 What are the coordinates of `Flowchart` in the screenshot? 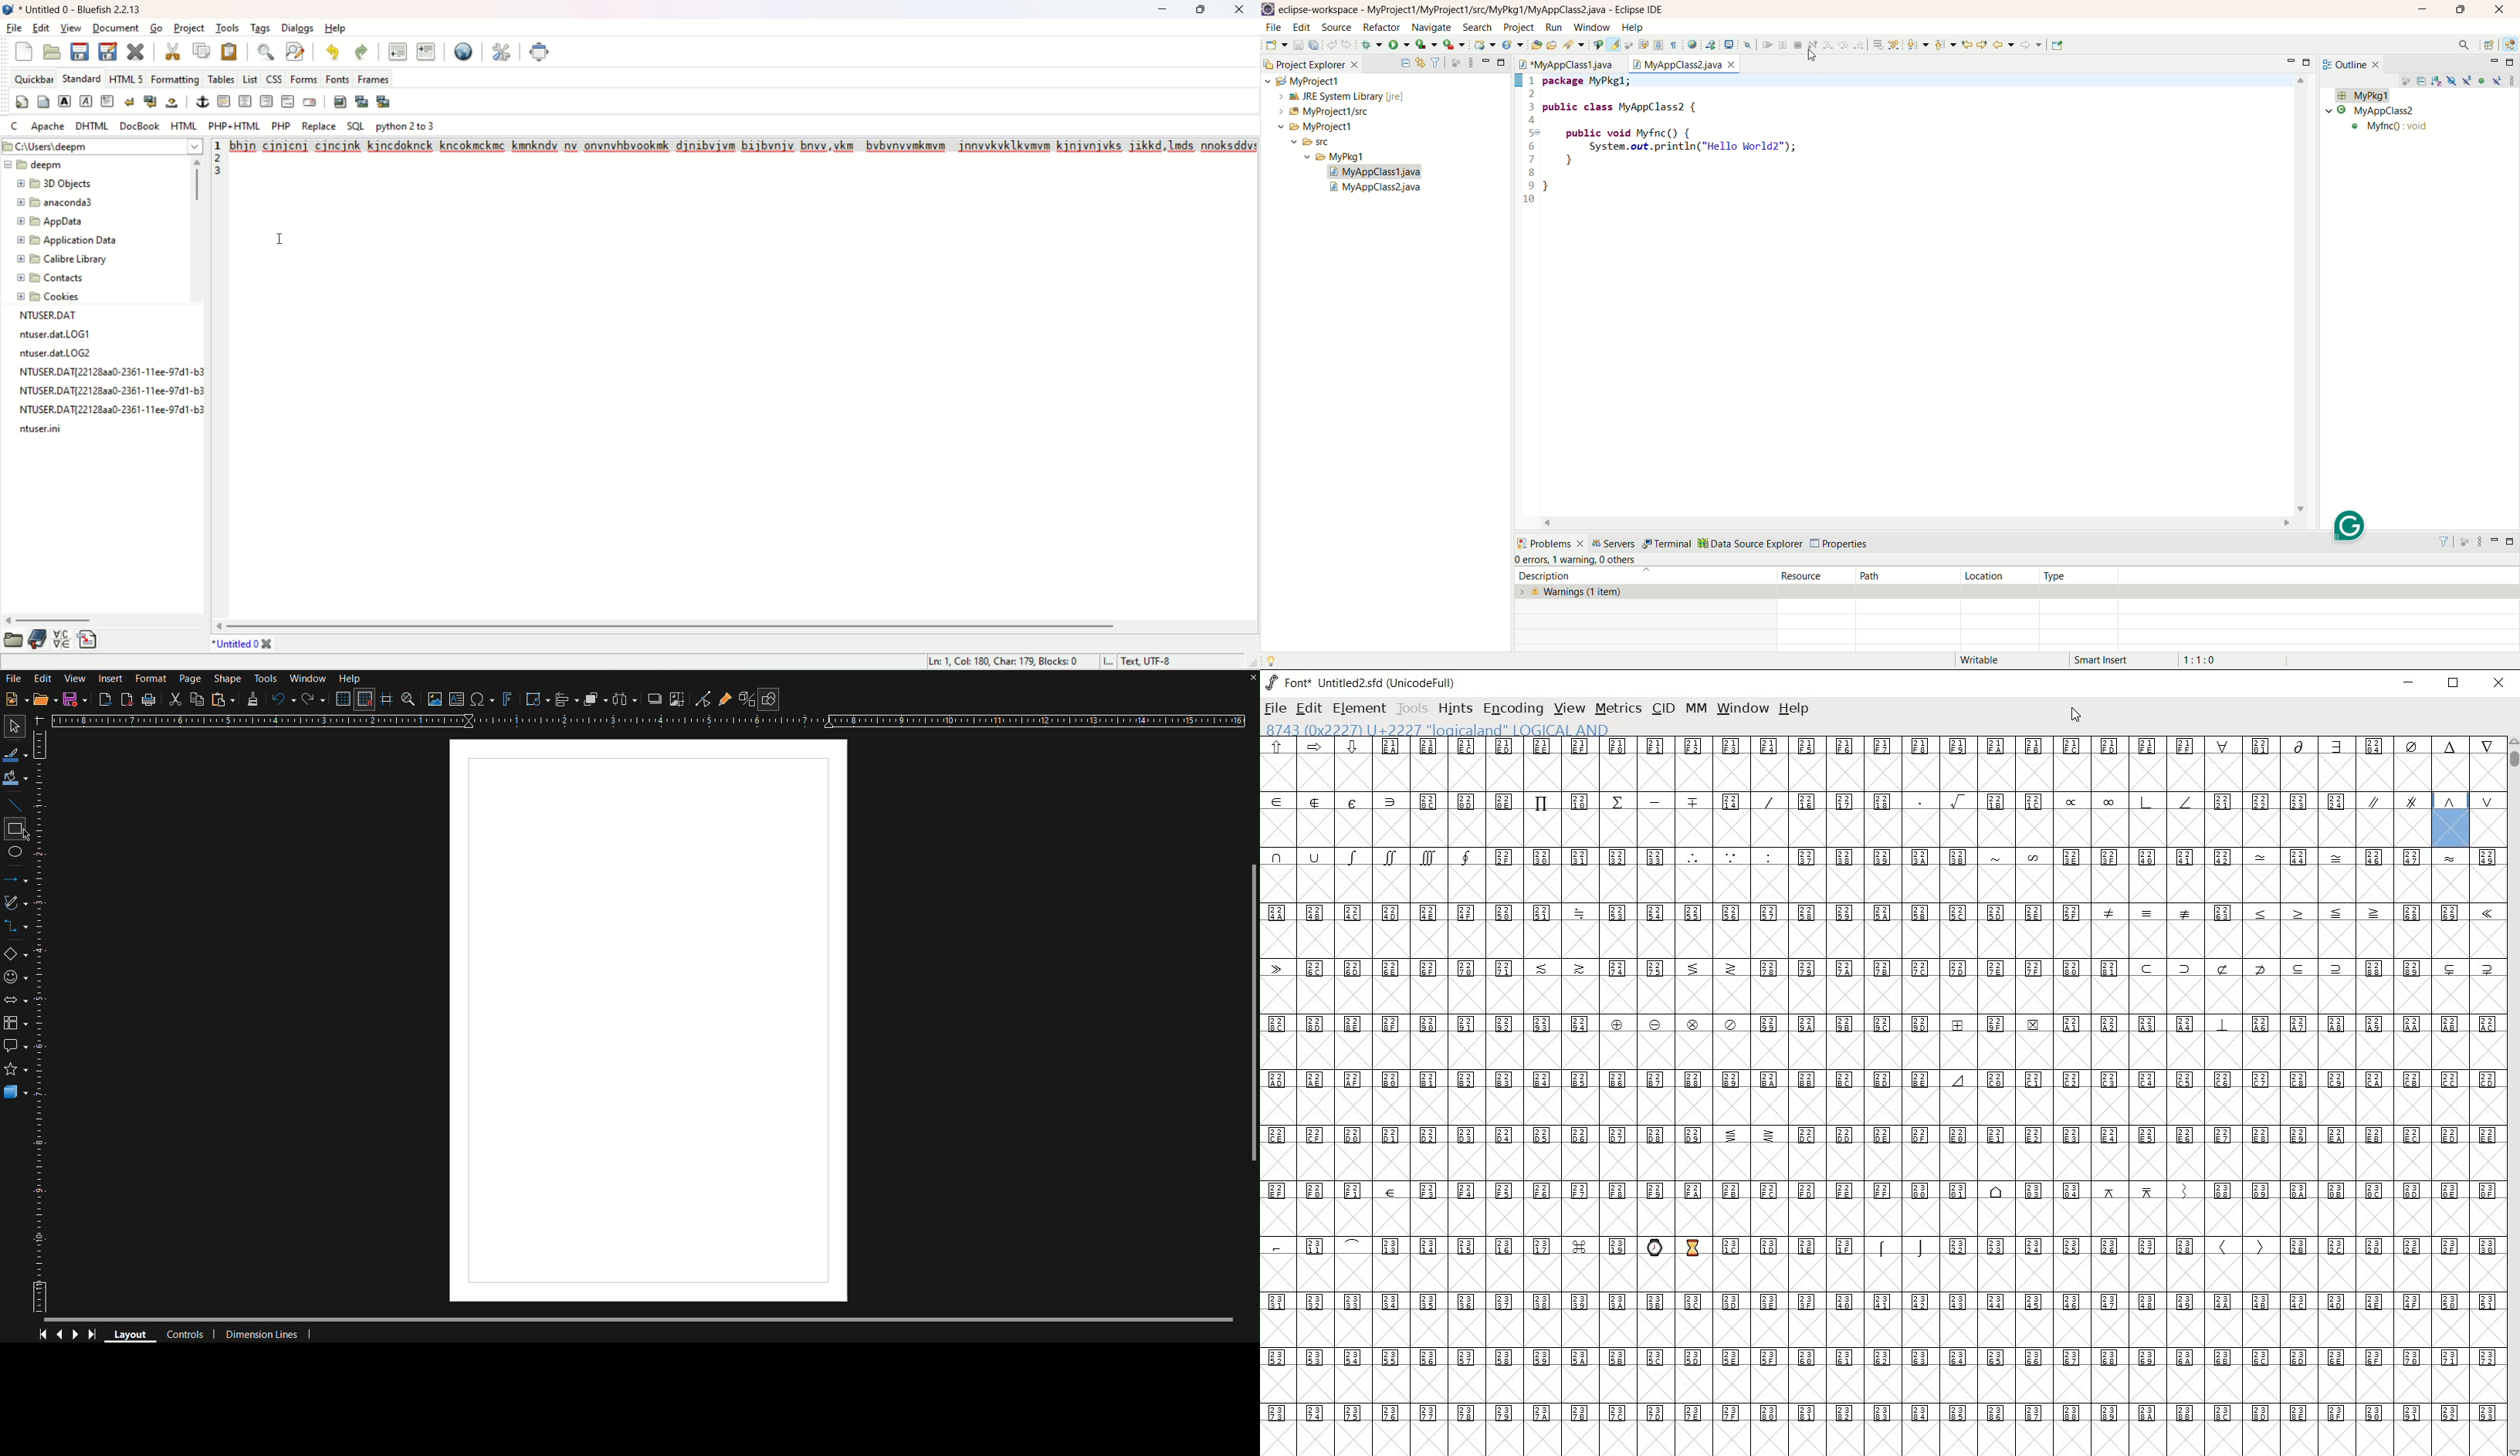 It's located at (16, 1025).